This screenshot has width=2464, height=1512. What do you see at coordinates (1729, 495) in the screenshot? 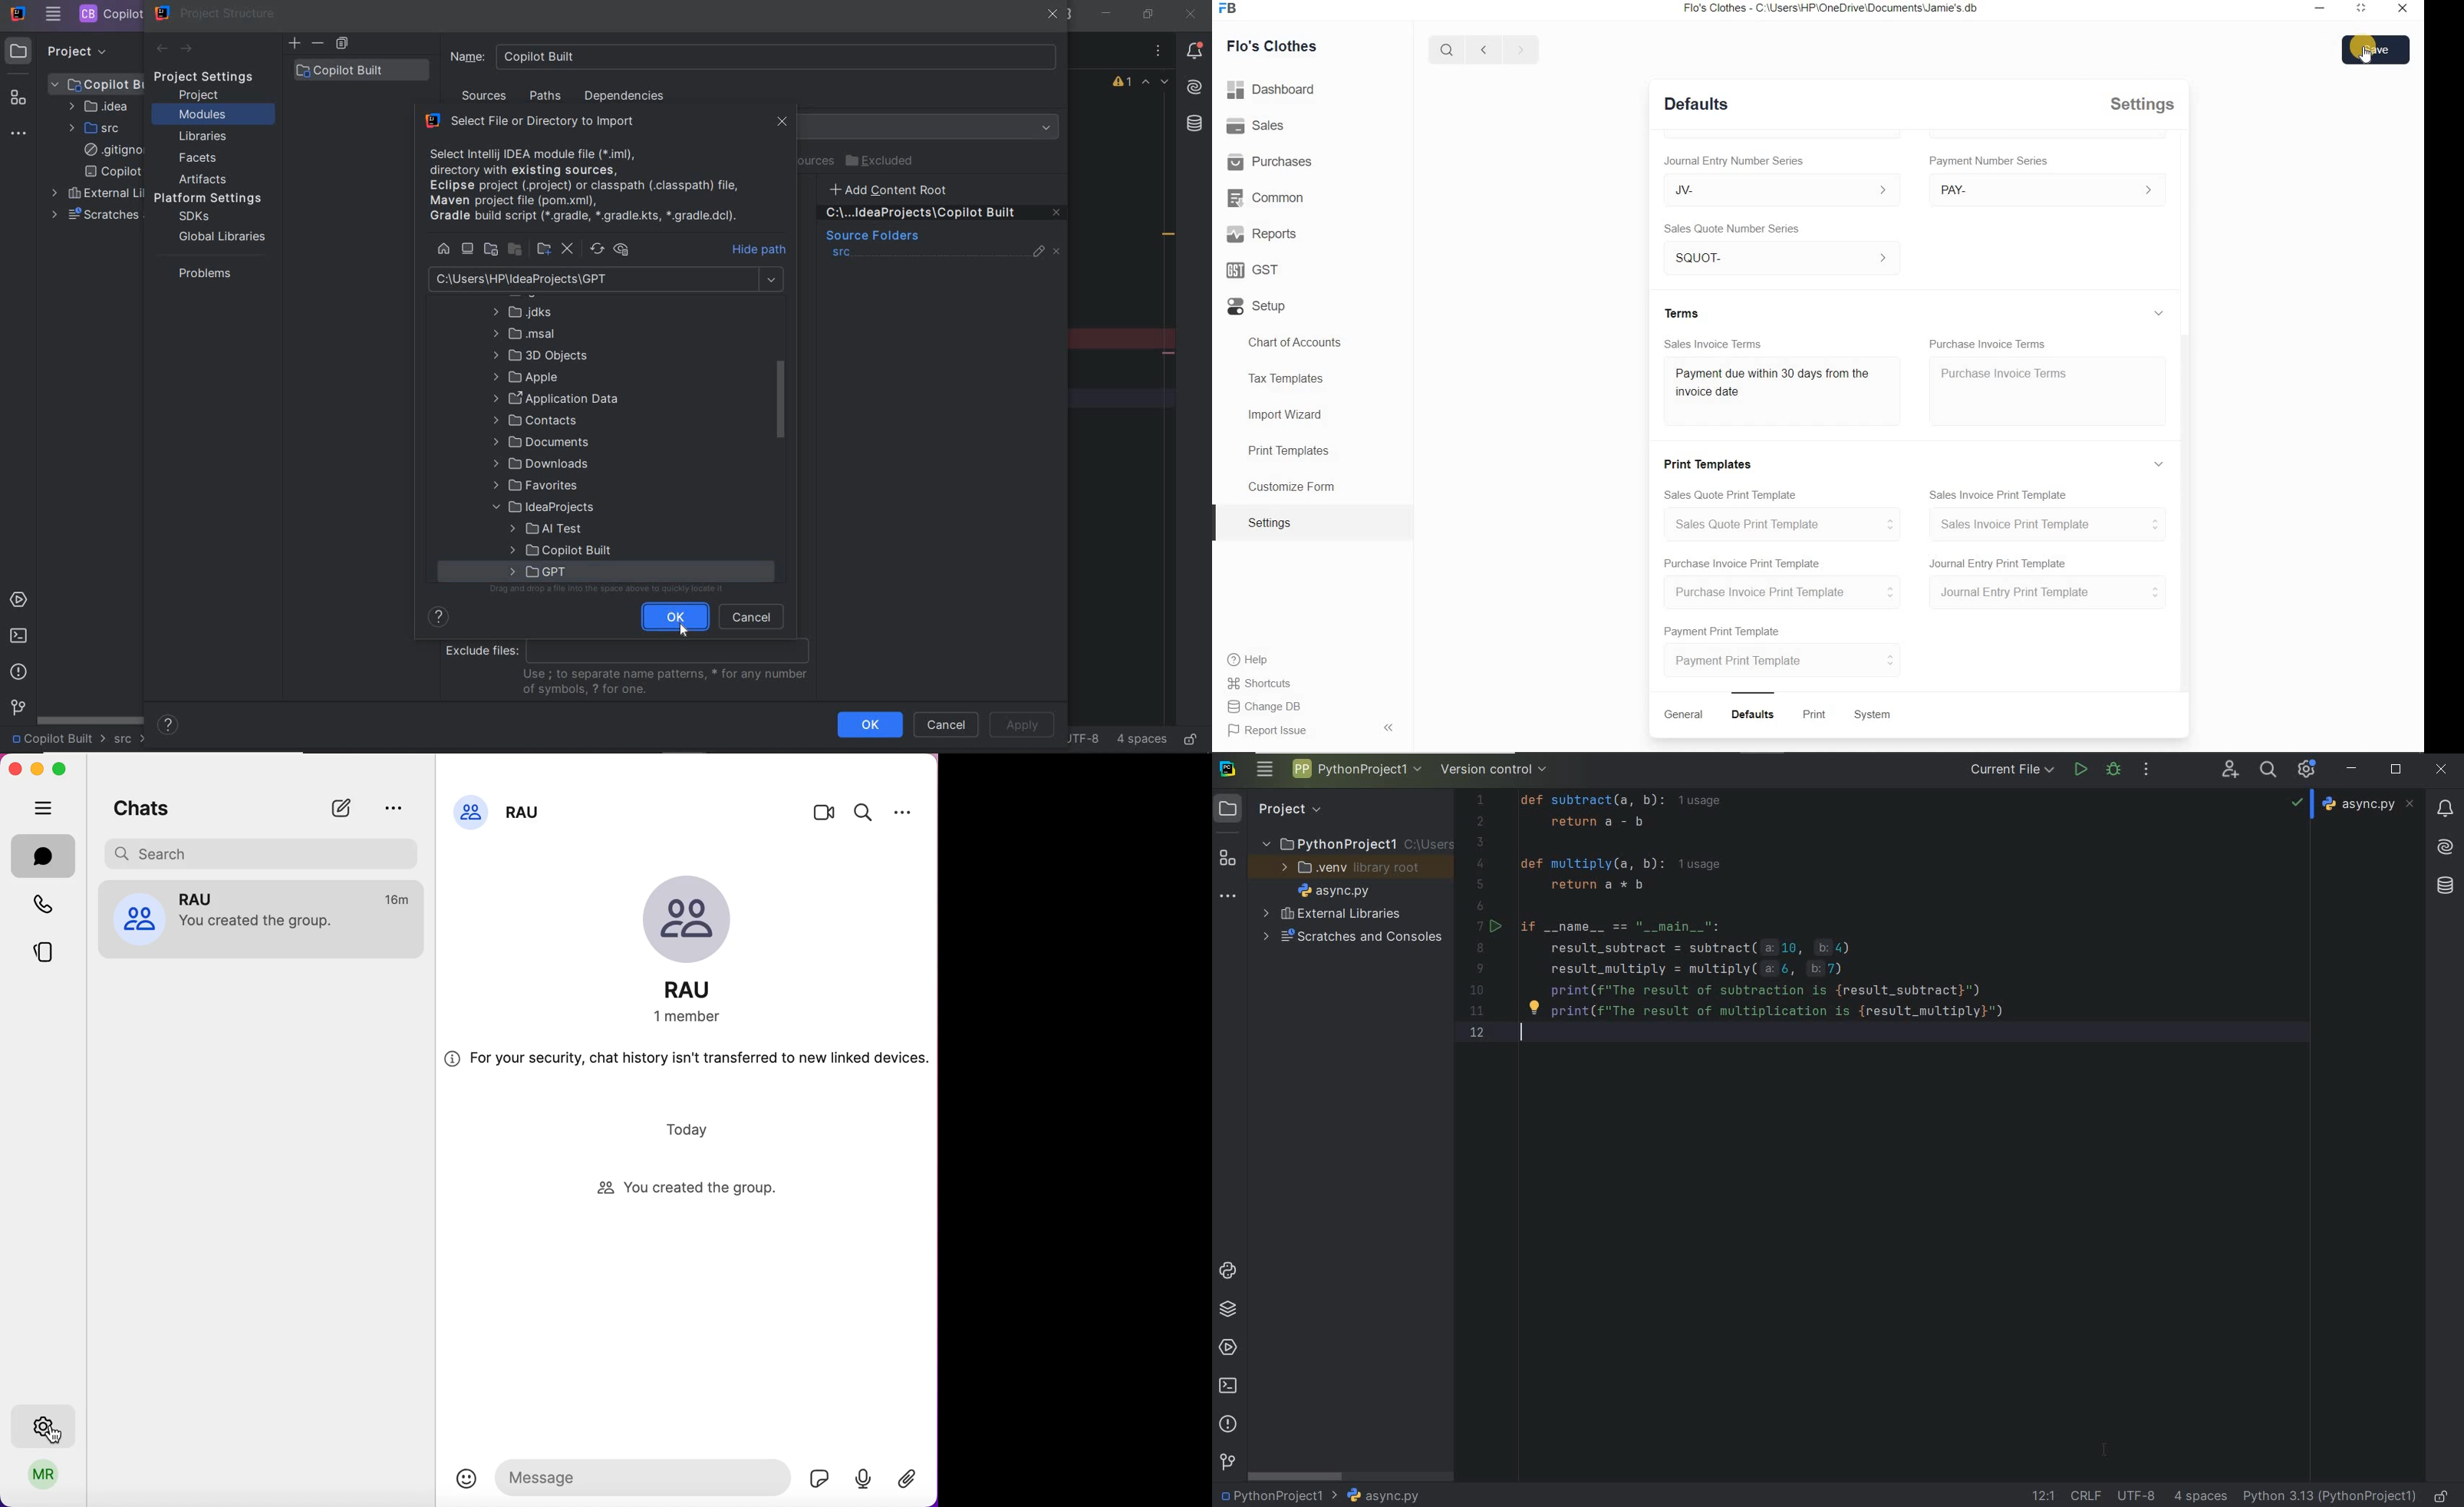
I see `Sales Quote Print Template` at bounding box center [1729, 495].